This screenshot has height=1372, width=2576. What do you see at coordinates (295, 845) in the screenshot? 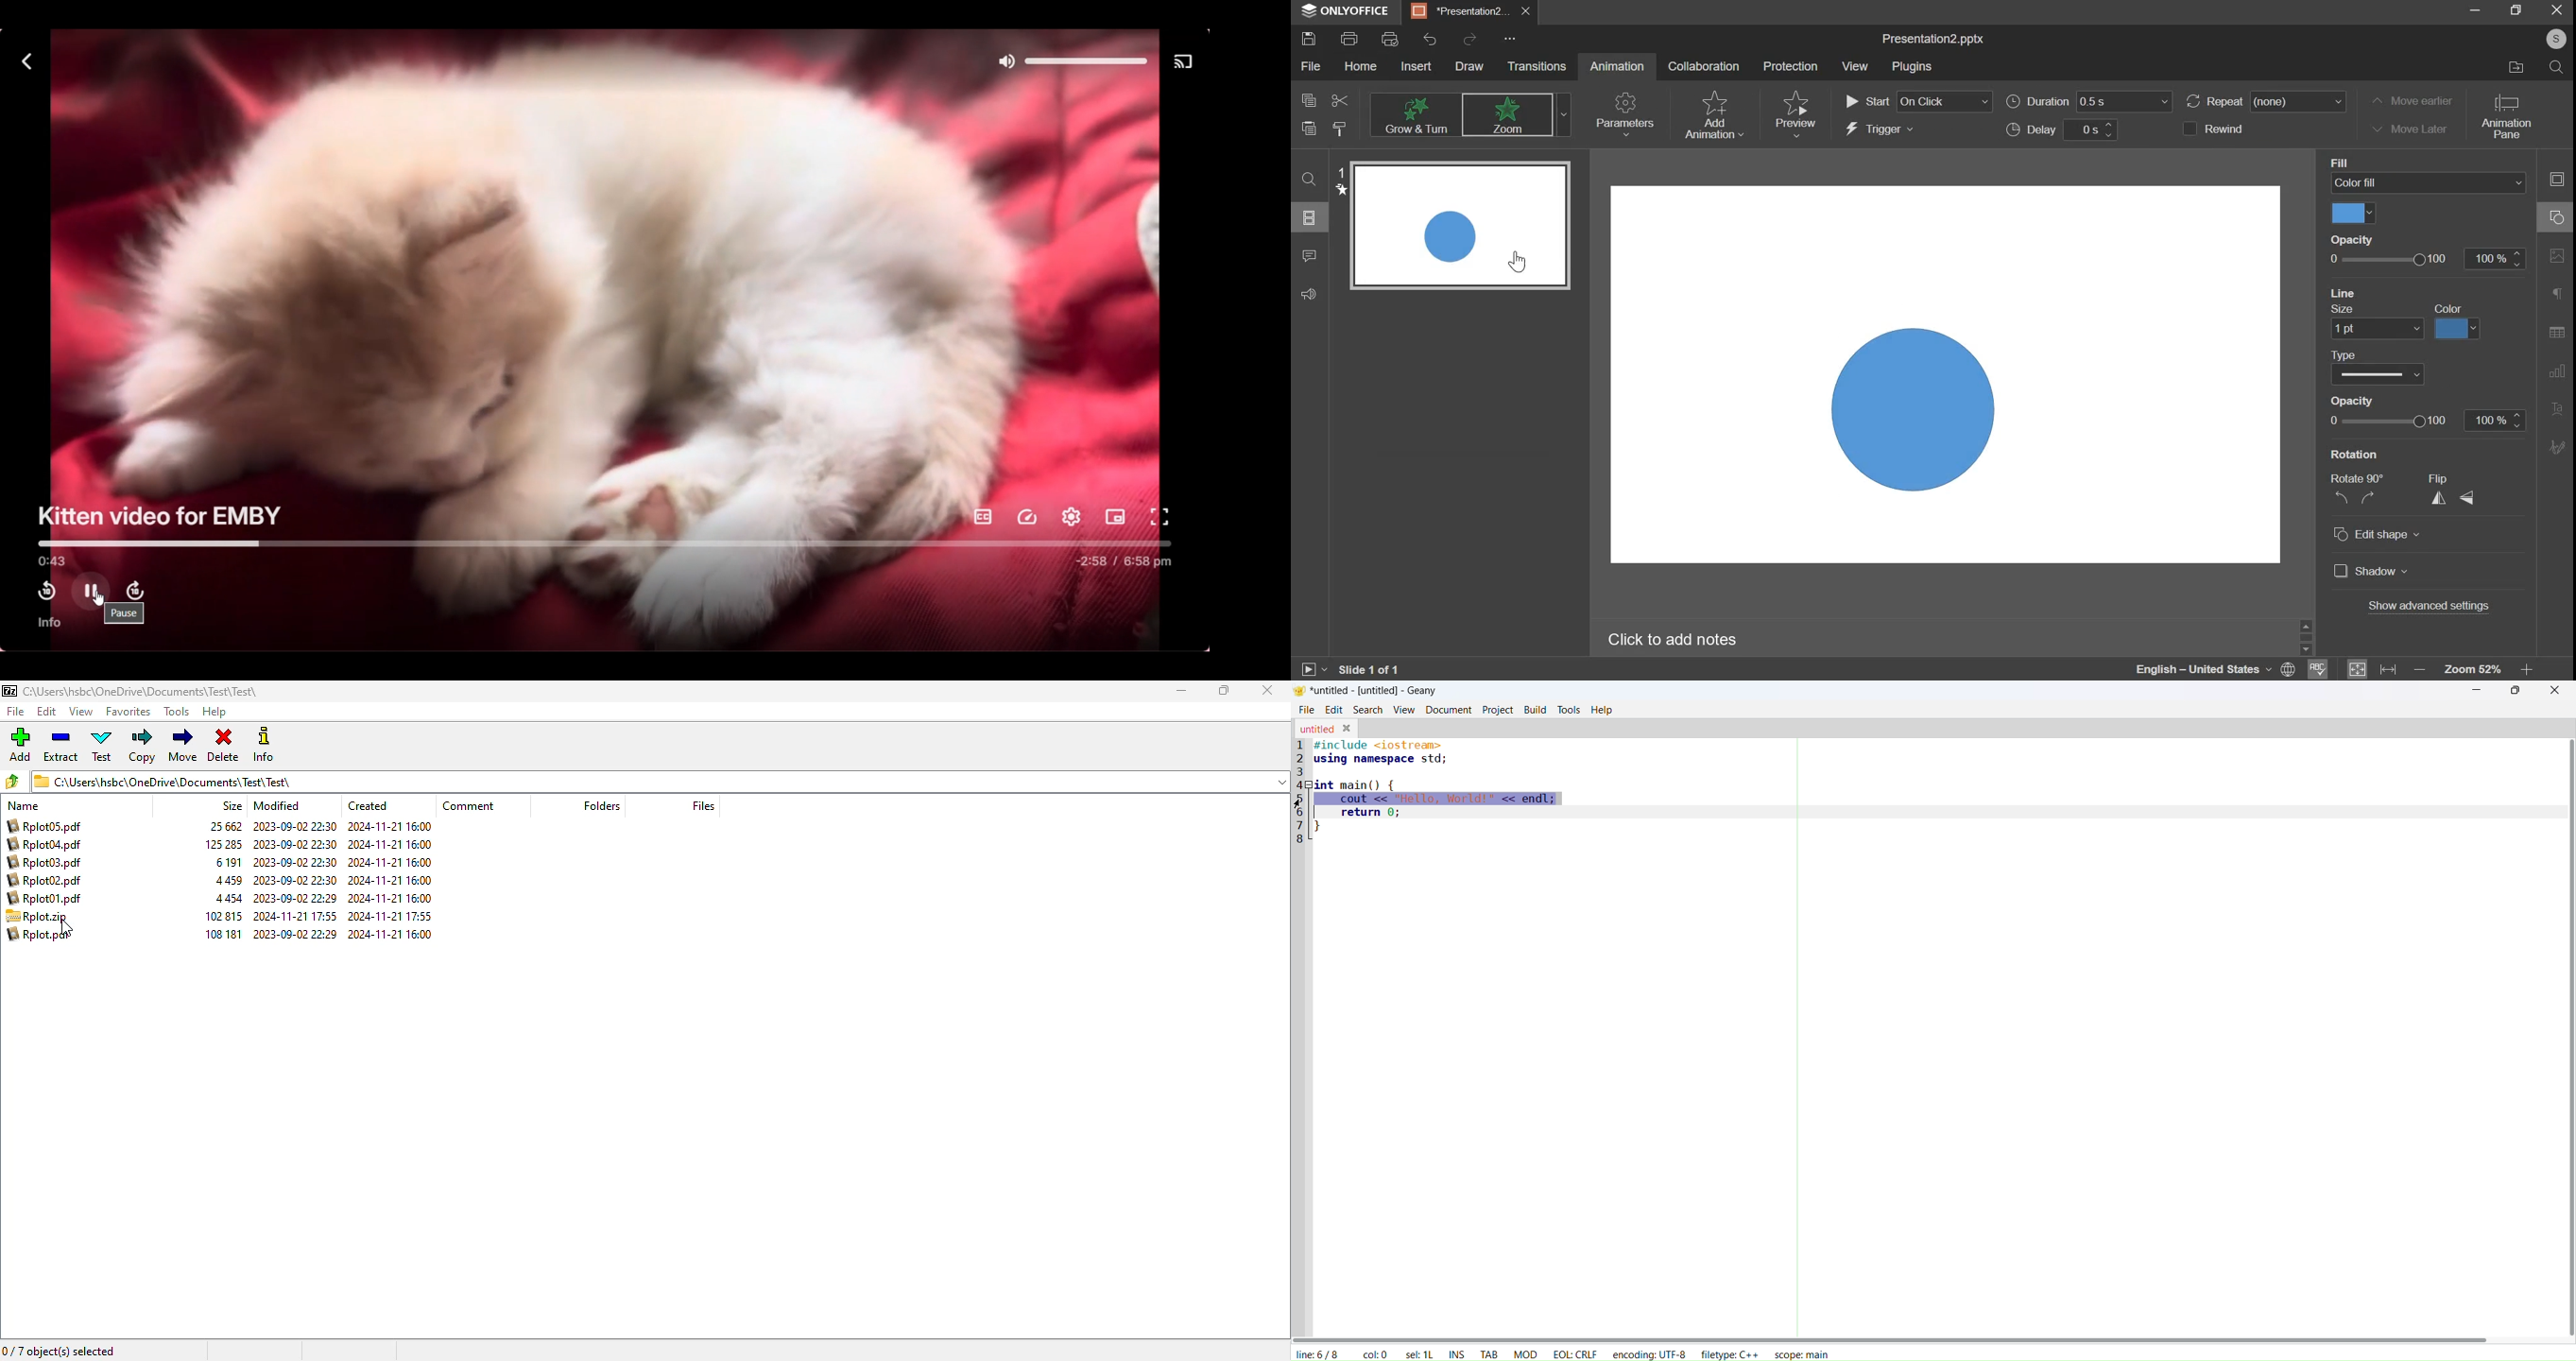
I see `2023-09-02 22:30` at bounding box center [295, 845].